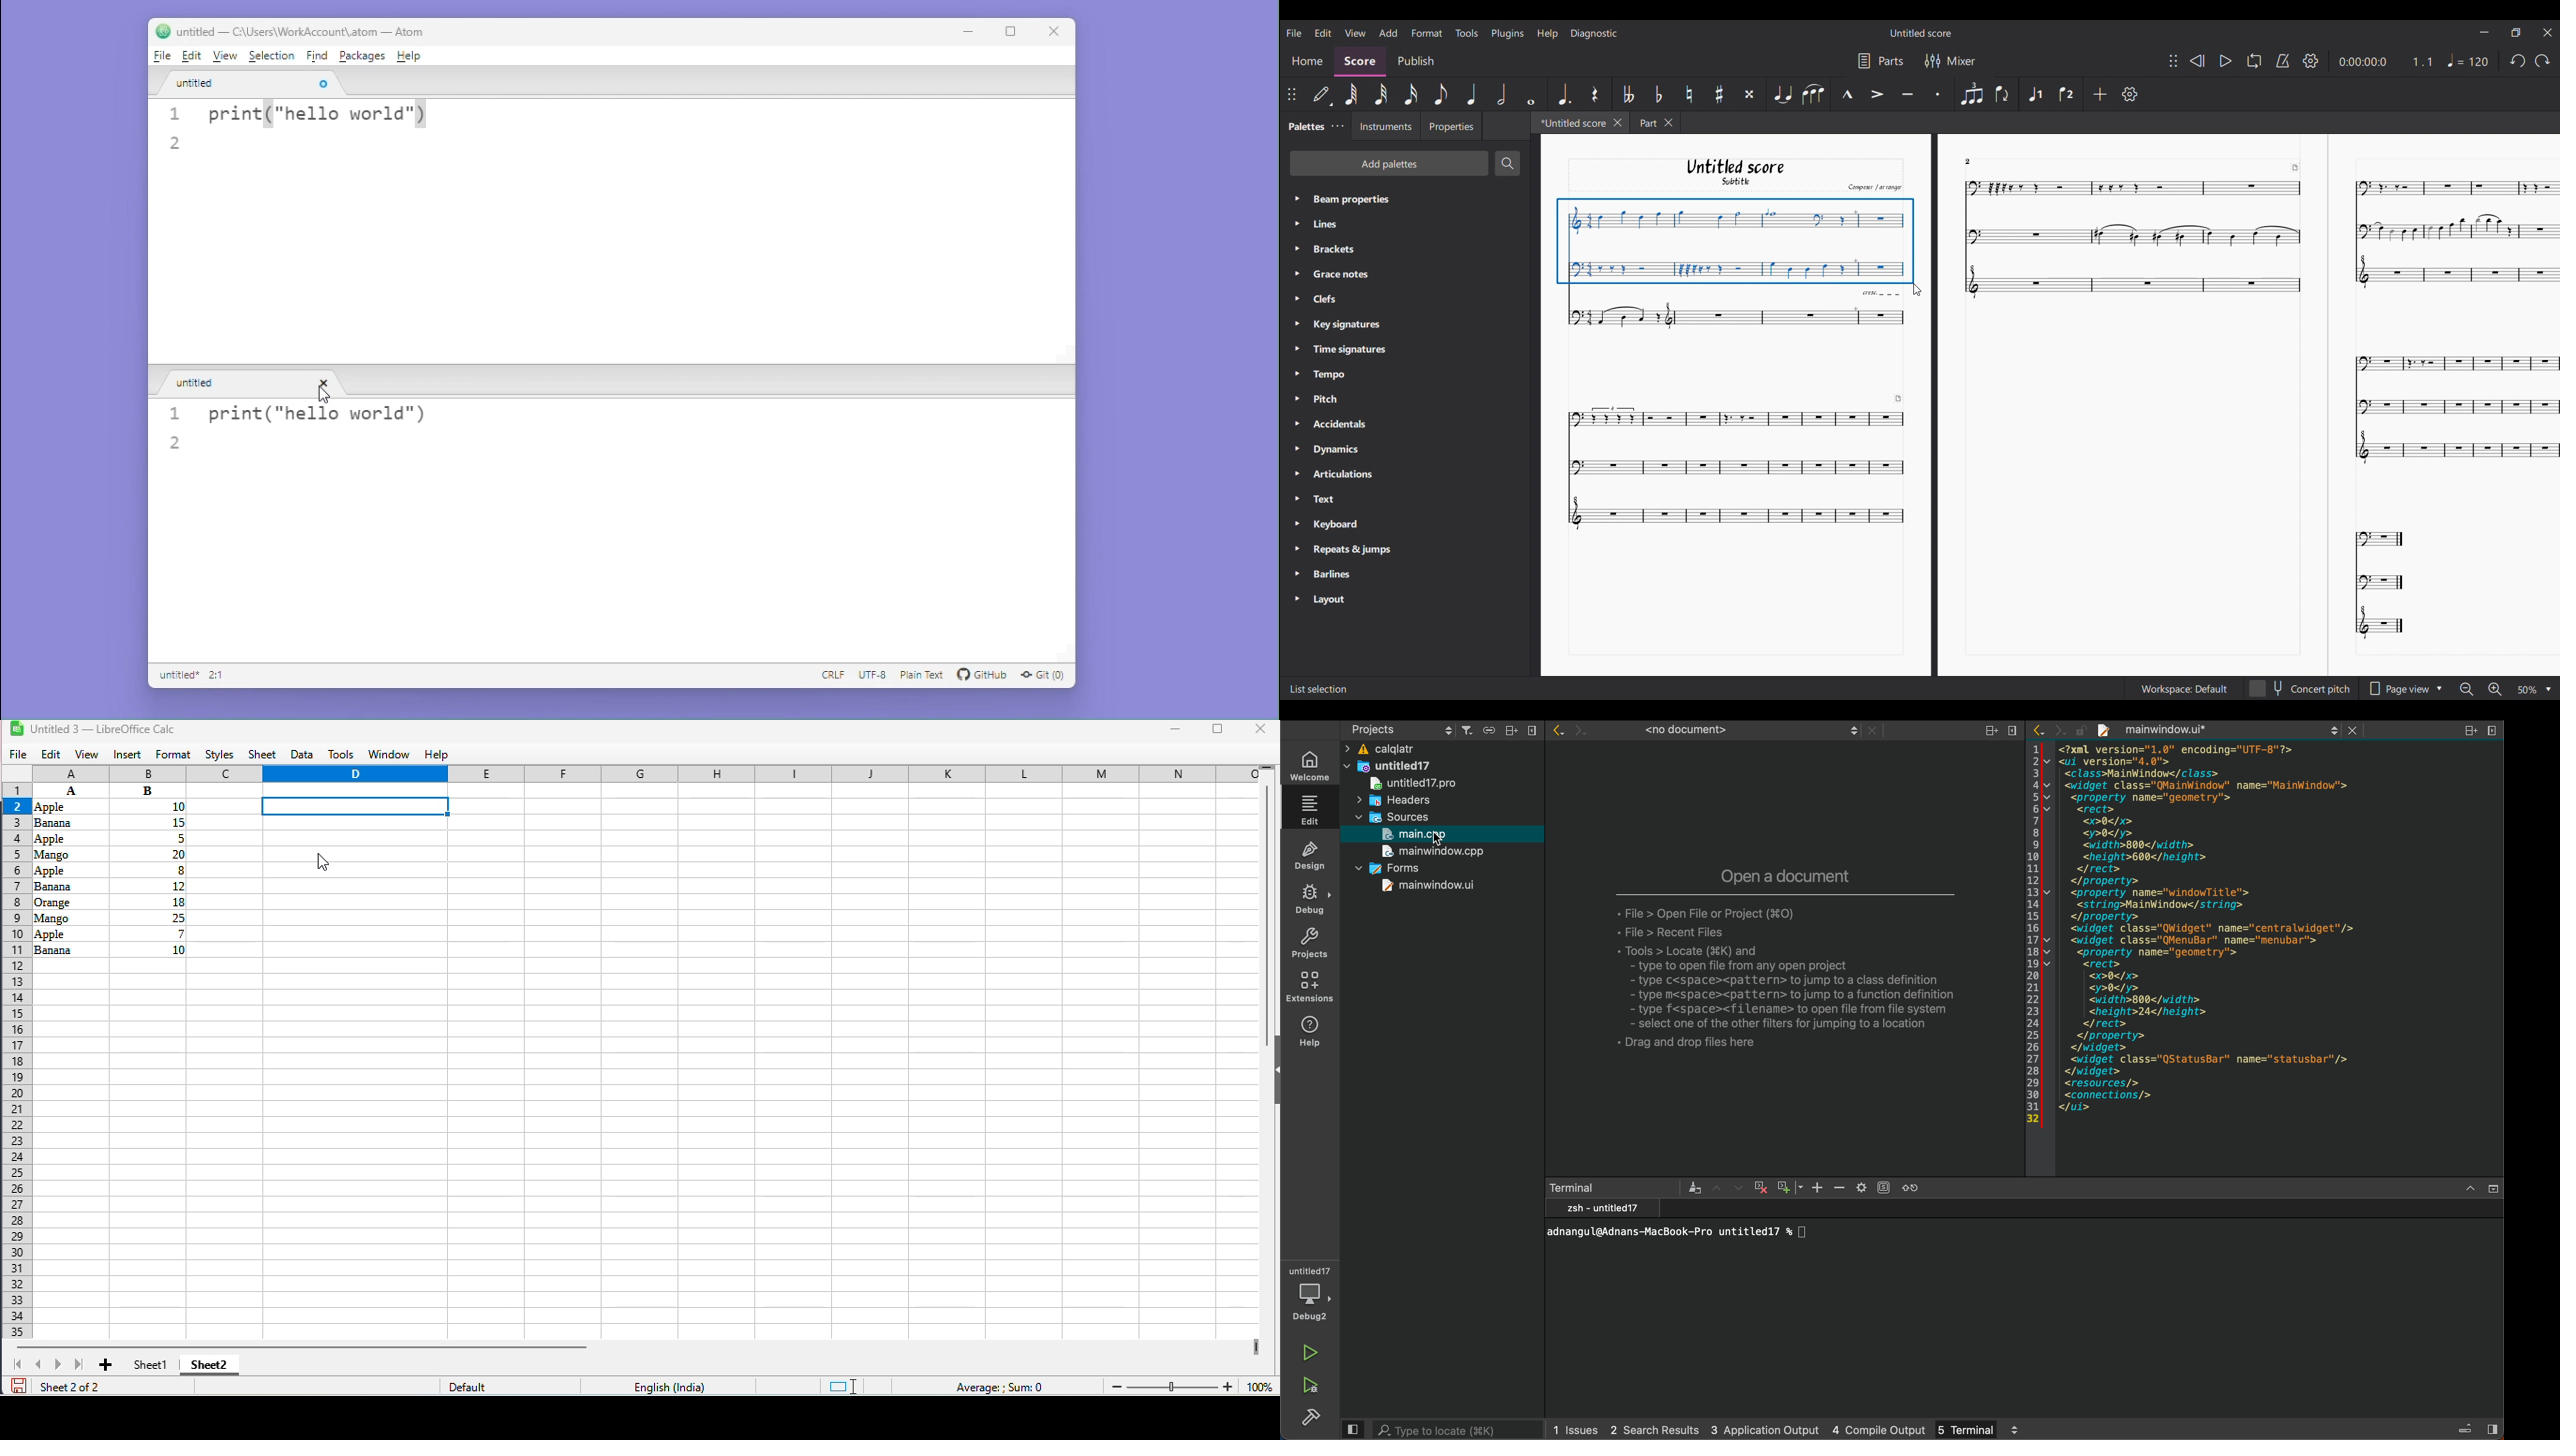  Describe the element at coordinates (2527, 690) in the screenshot. I see `Zoom options` at that location.